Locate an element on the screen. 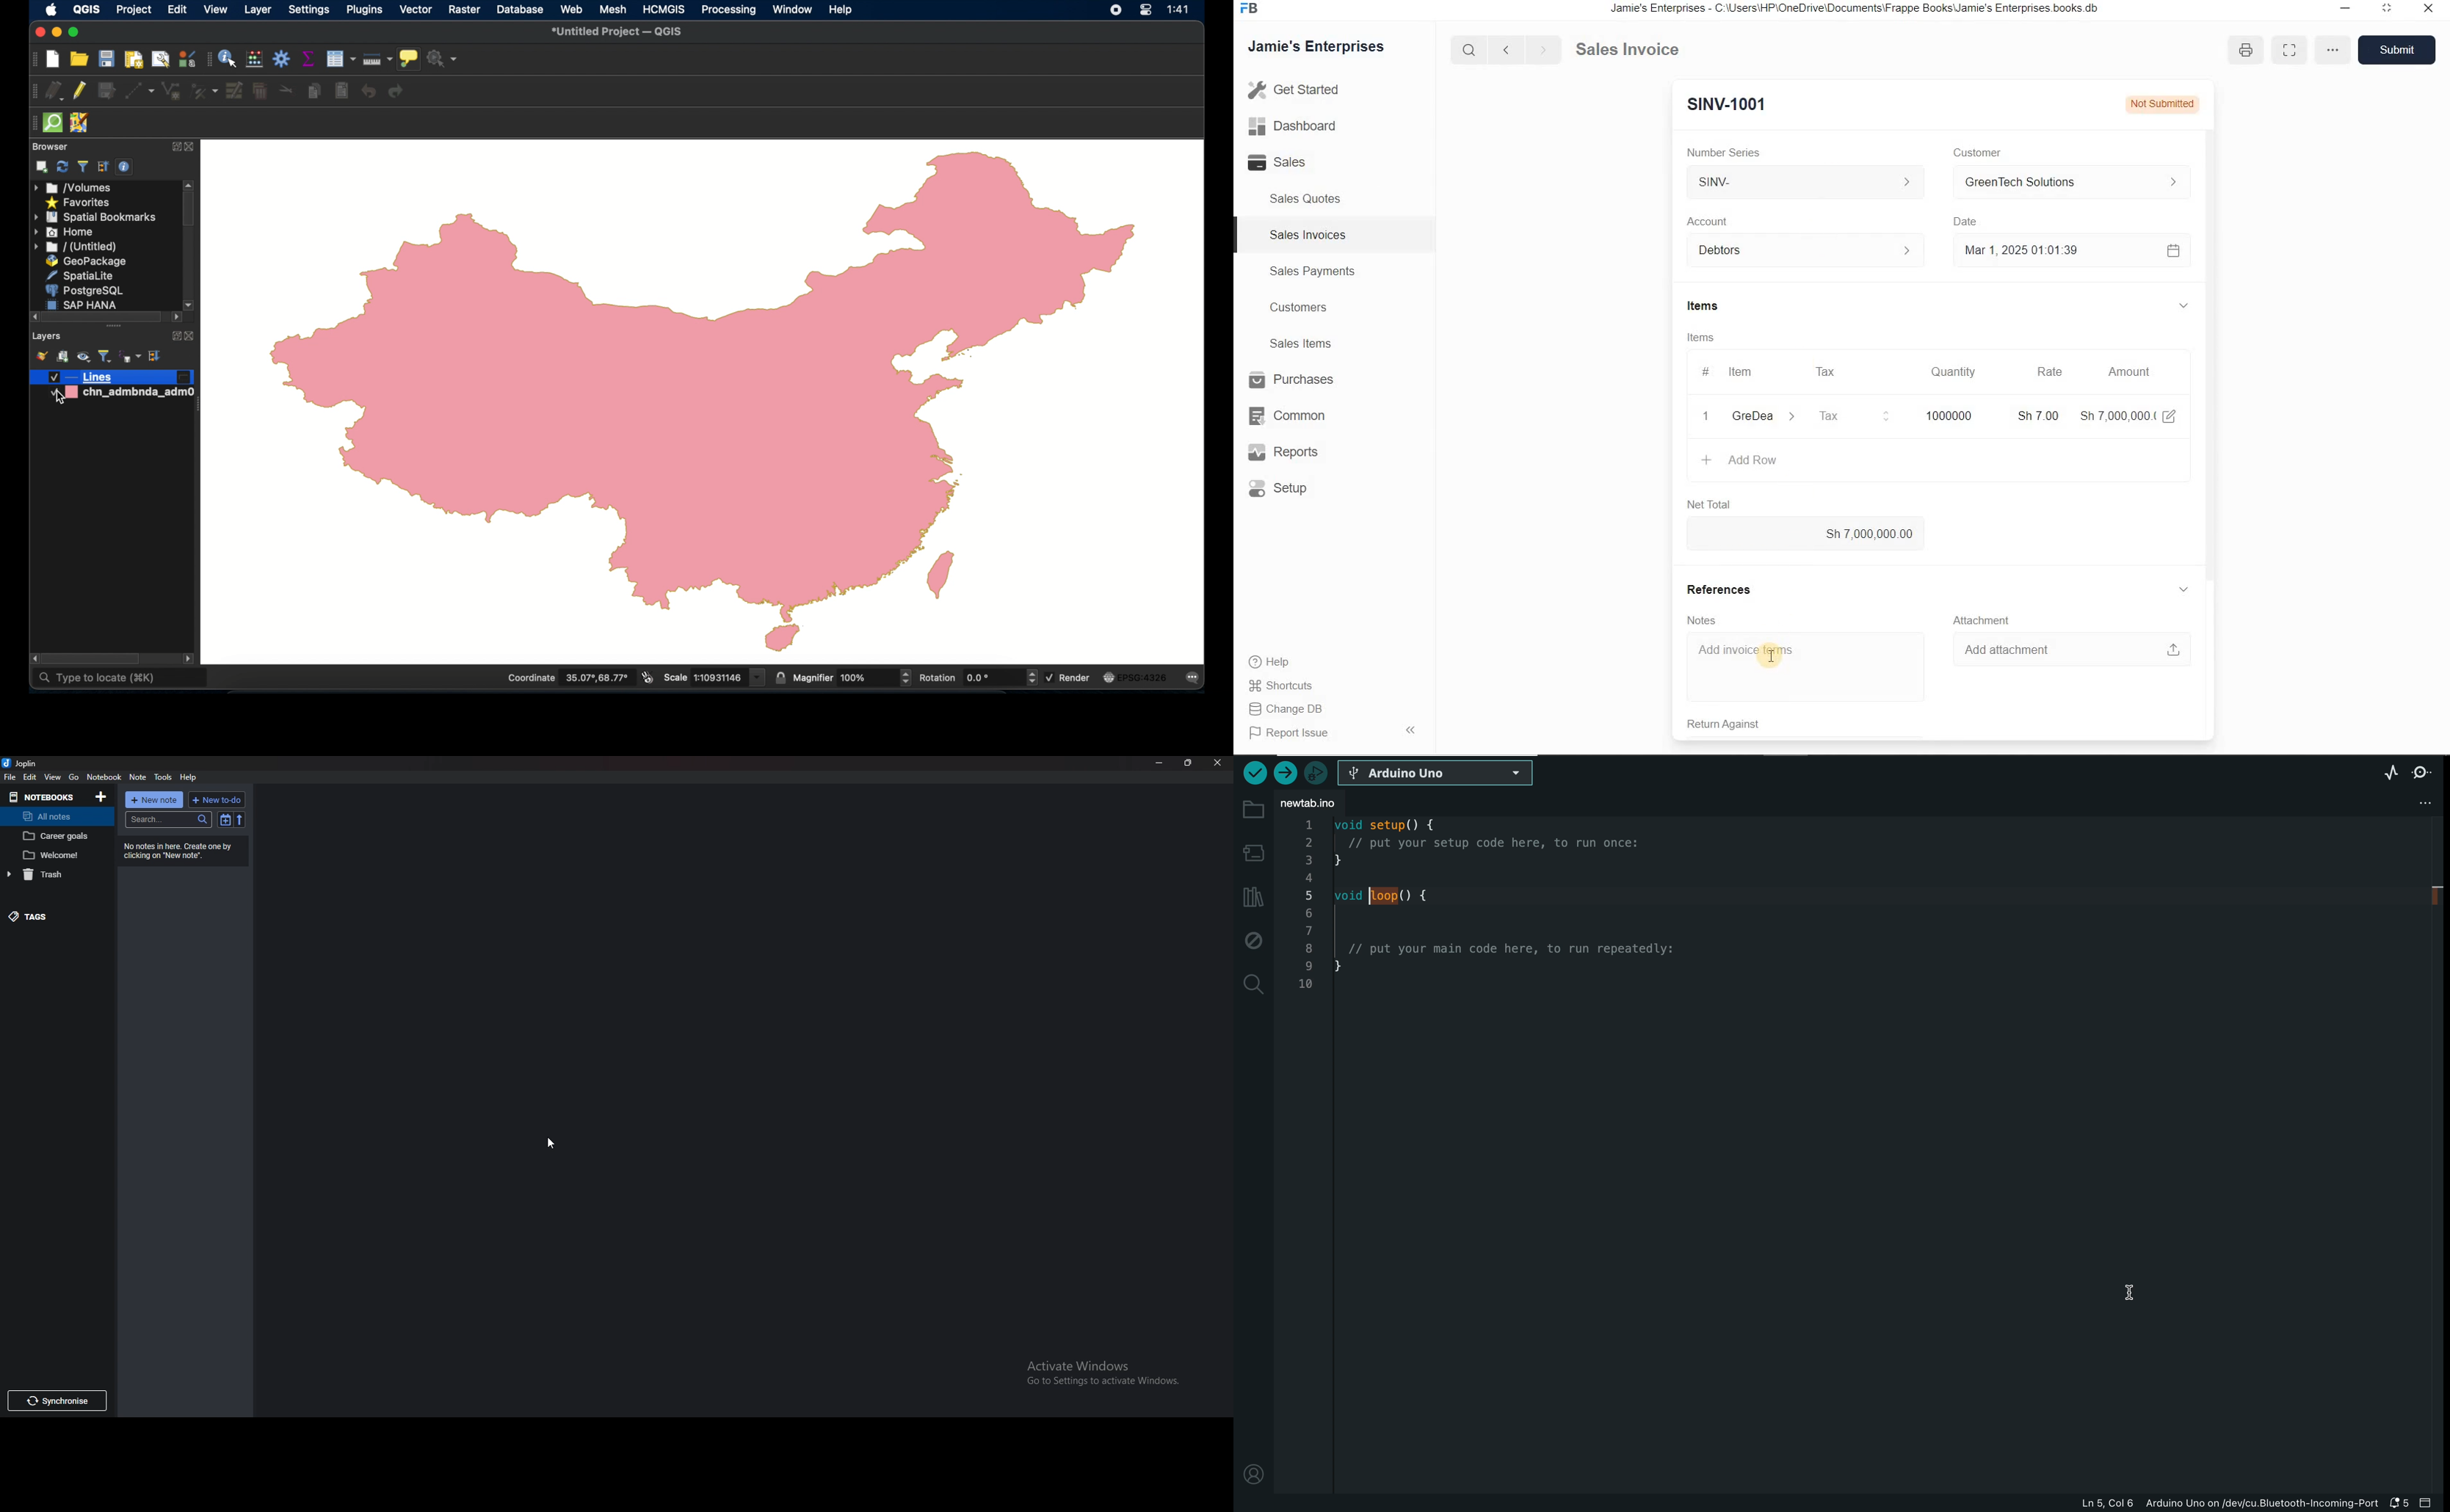  Sales Invoice is located at coordinates (1629, 50).